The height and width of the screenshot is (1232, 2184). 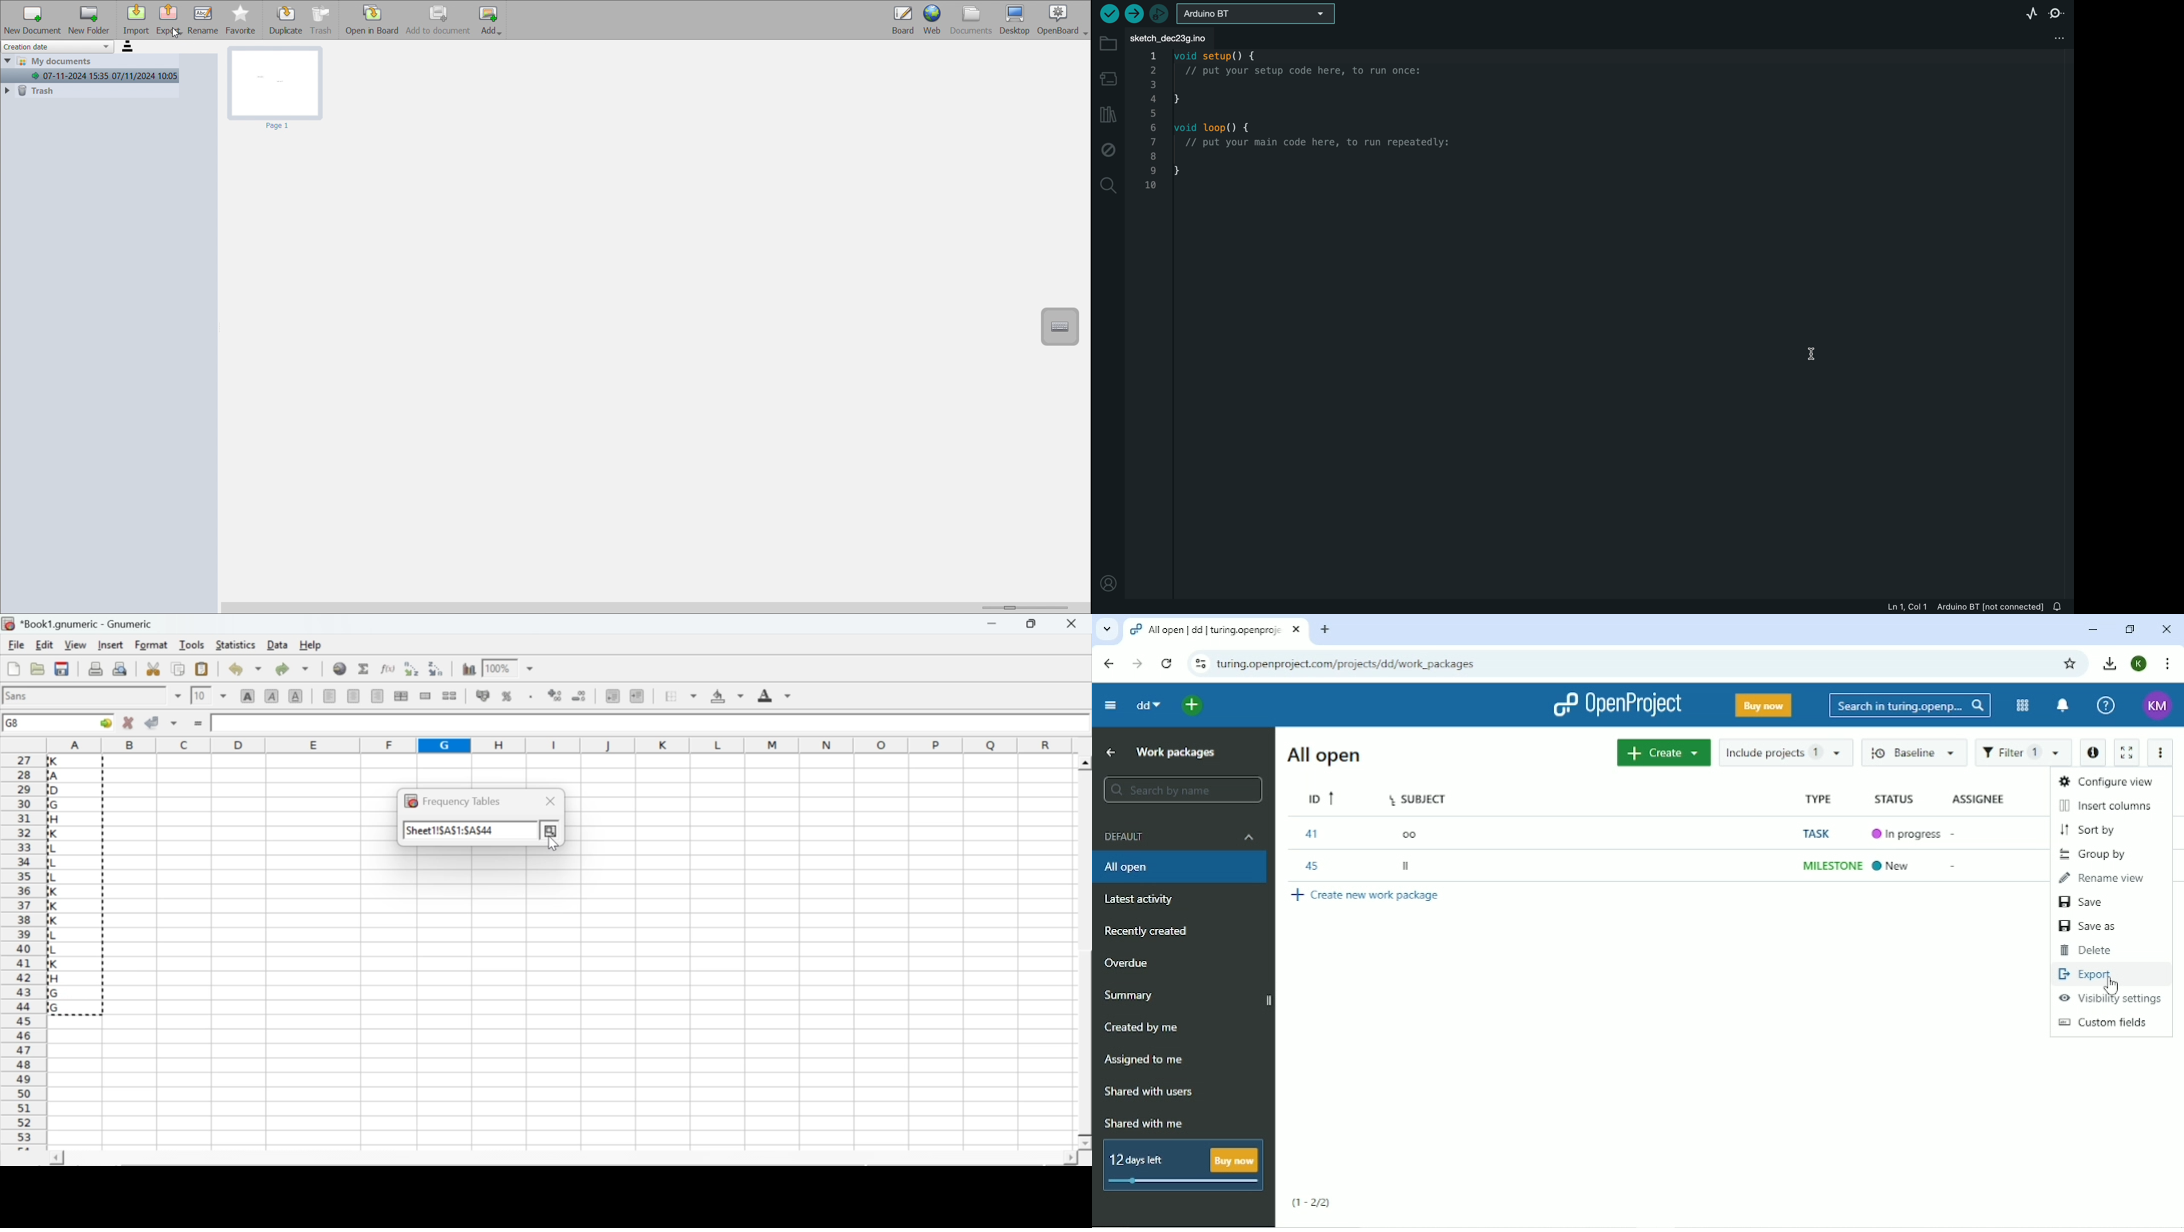 What do you see at coordinates (248, 695) in the screenshot?
I see `bold` at bounding box center [248, 695].